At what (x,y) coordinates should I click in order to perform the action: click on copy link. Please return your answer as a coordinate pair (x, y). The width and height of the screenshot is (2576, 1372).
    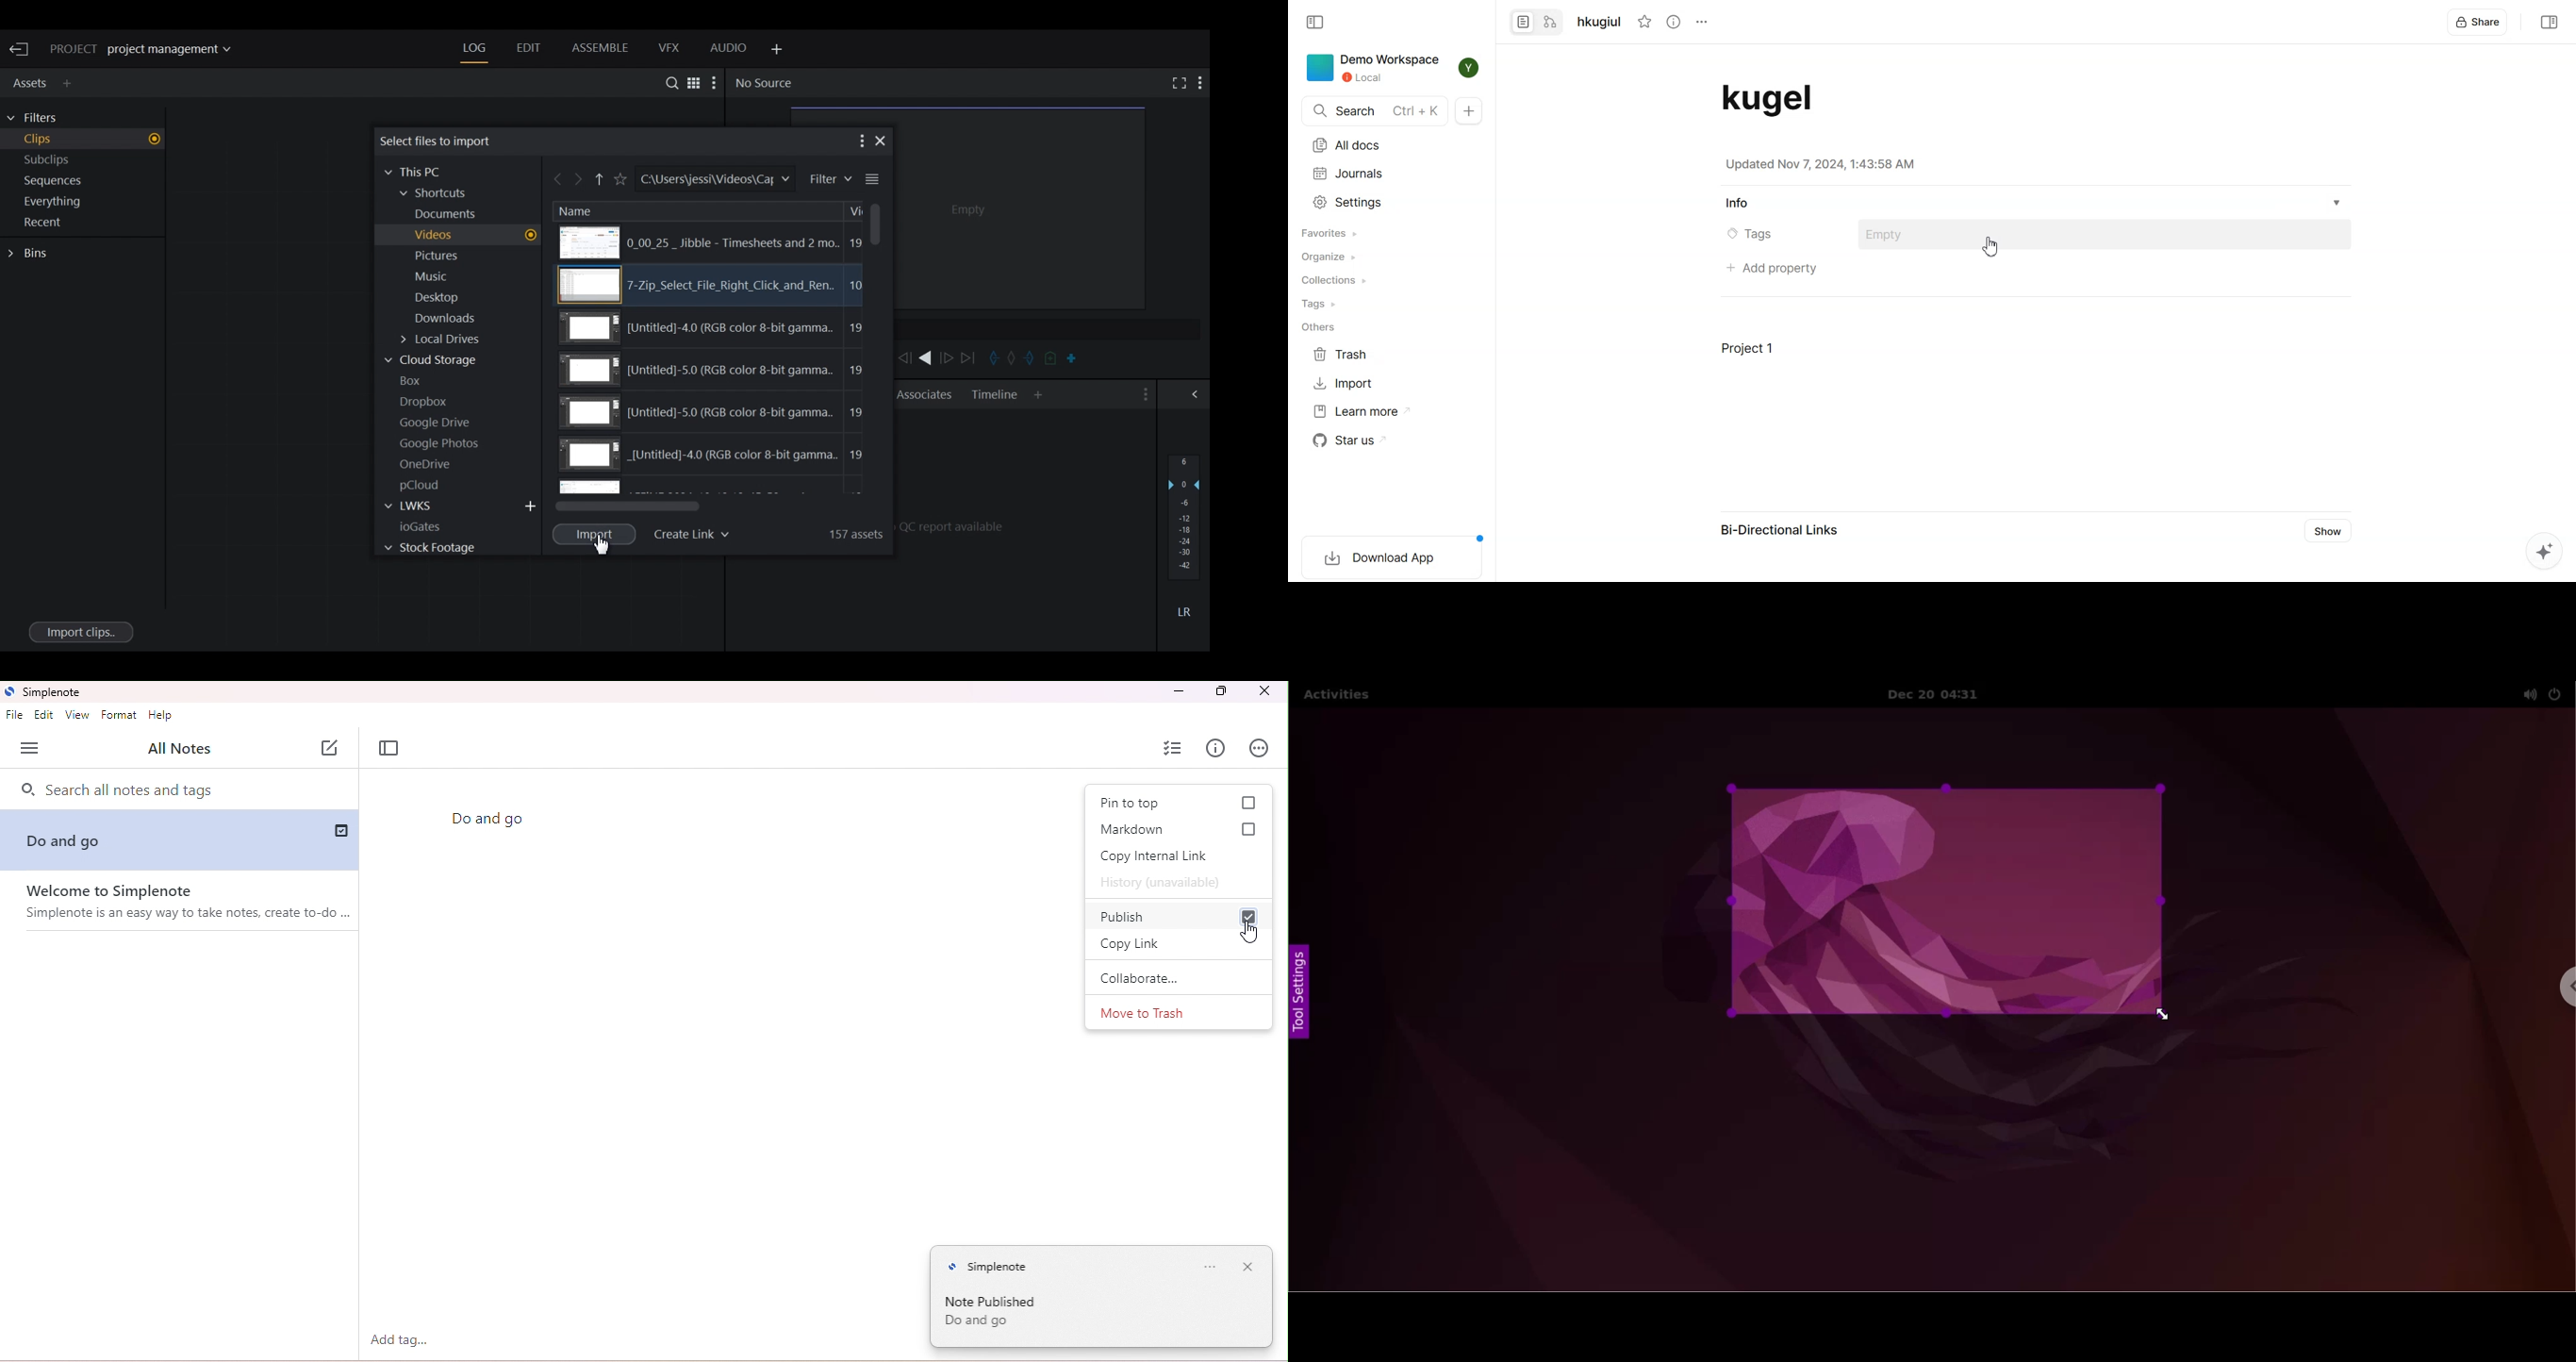
    Looking at the image, I should click on (1152, 943).